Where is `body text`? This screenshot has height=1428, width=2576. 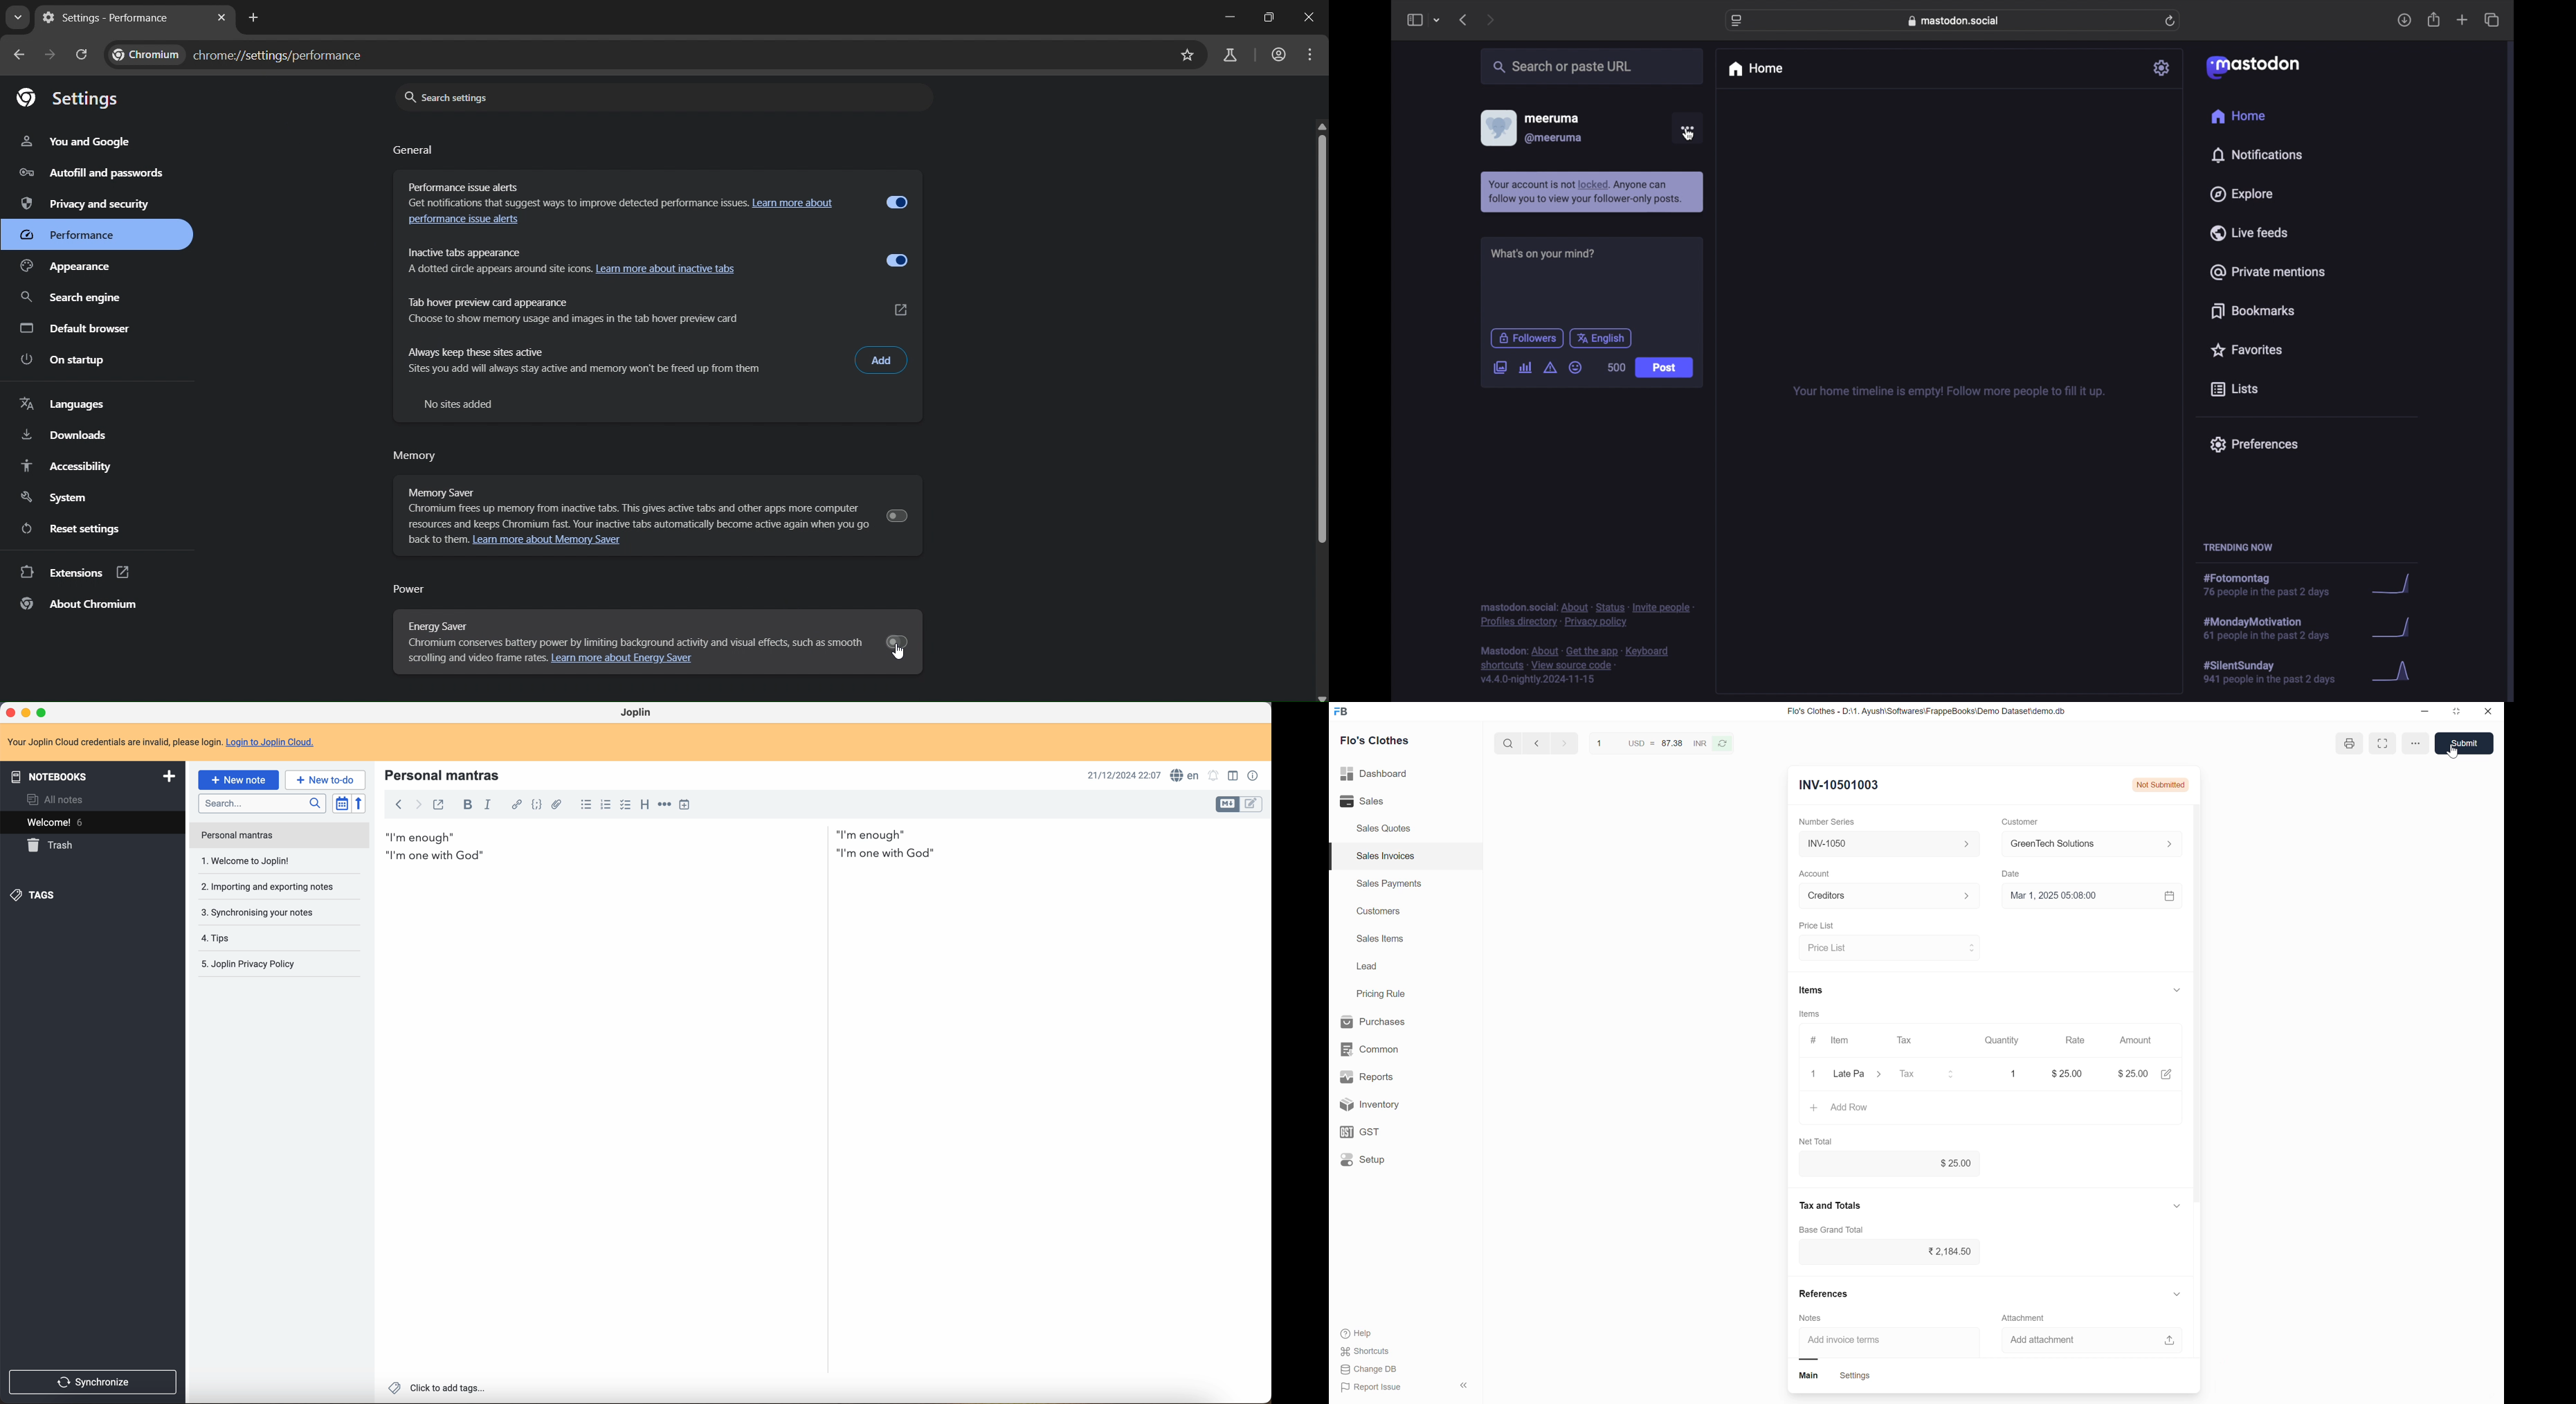
body text is located at coordinates (1045, 1097).